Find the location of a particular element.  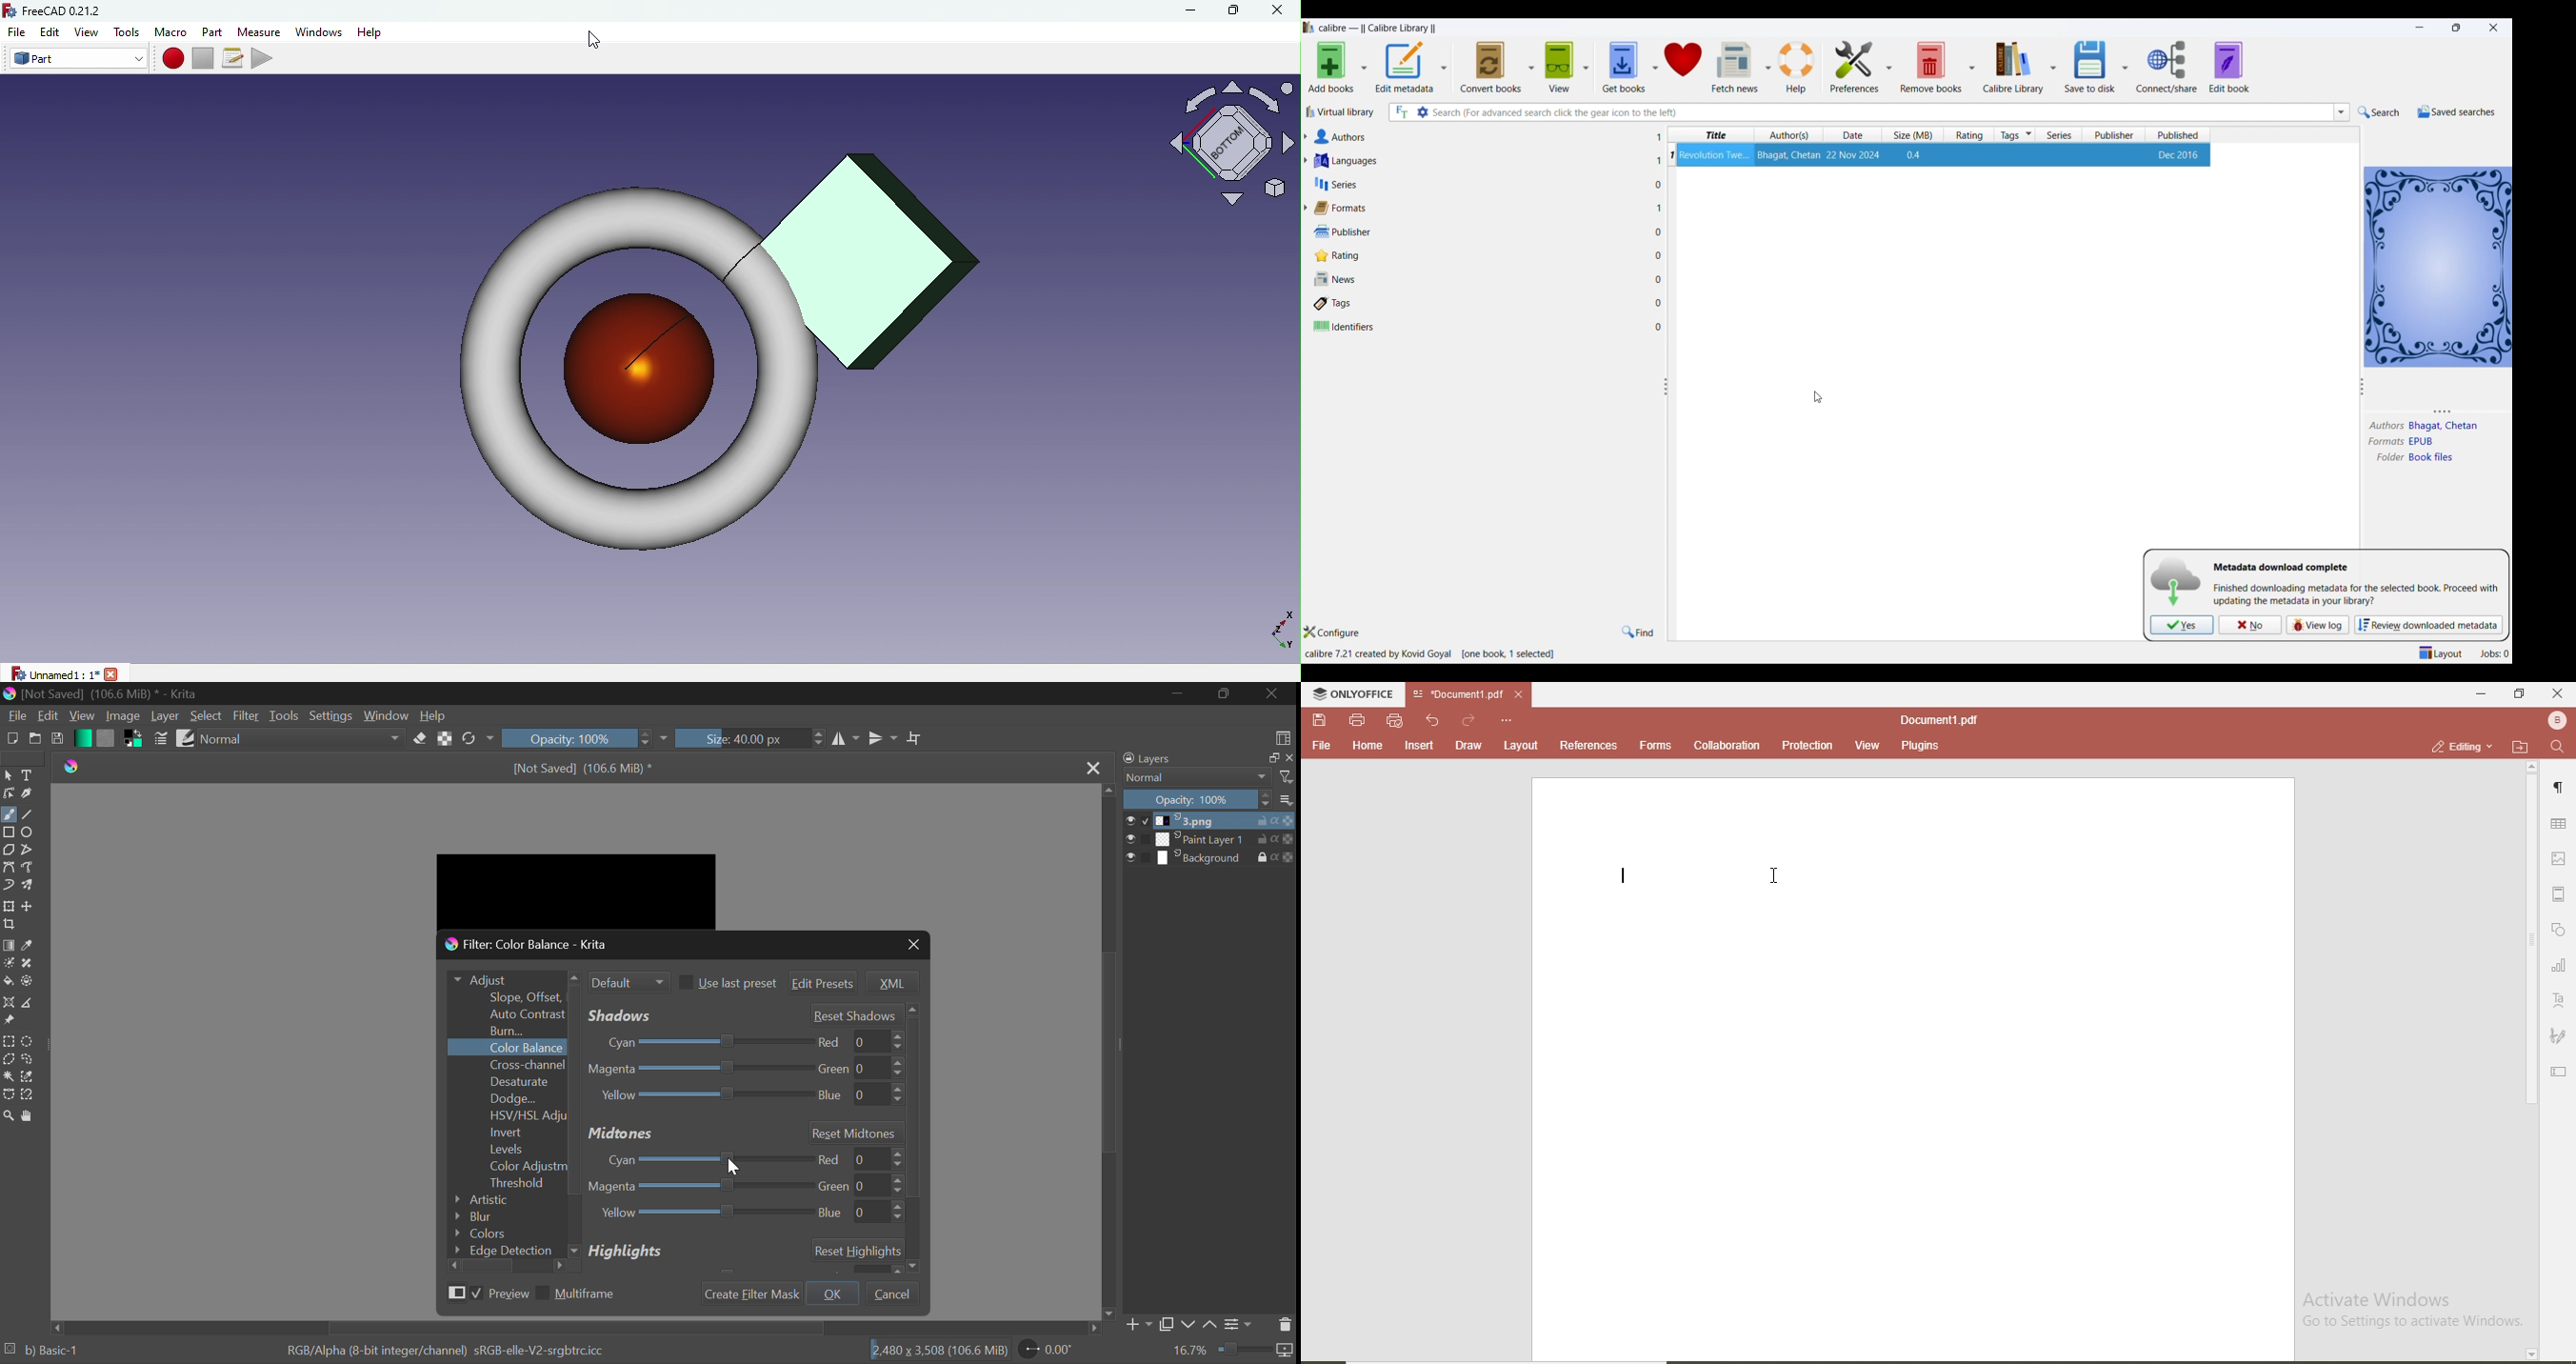

filter is located at coordinates (1287, 777).